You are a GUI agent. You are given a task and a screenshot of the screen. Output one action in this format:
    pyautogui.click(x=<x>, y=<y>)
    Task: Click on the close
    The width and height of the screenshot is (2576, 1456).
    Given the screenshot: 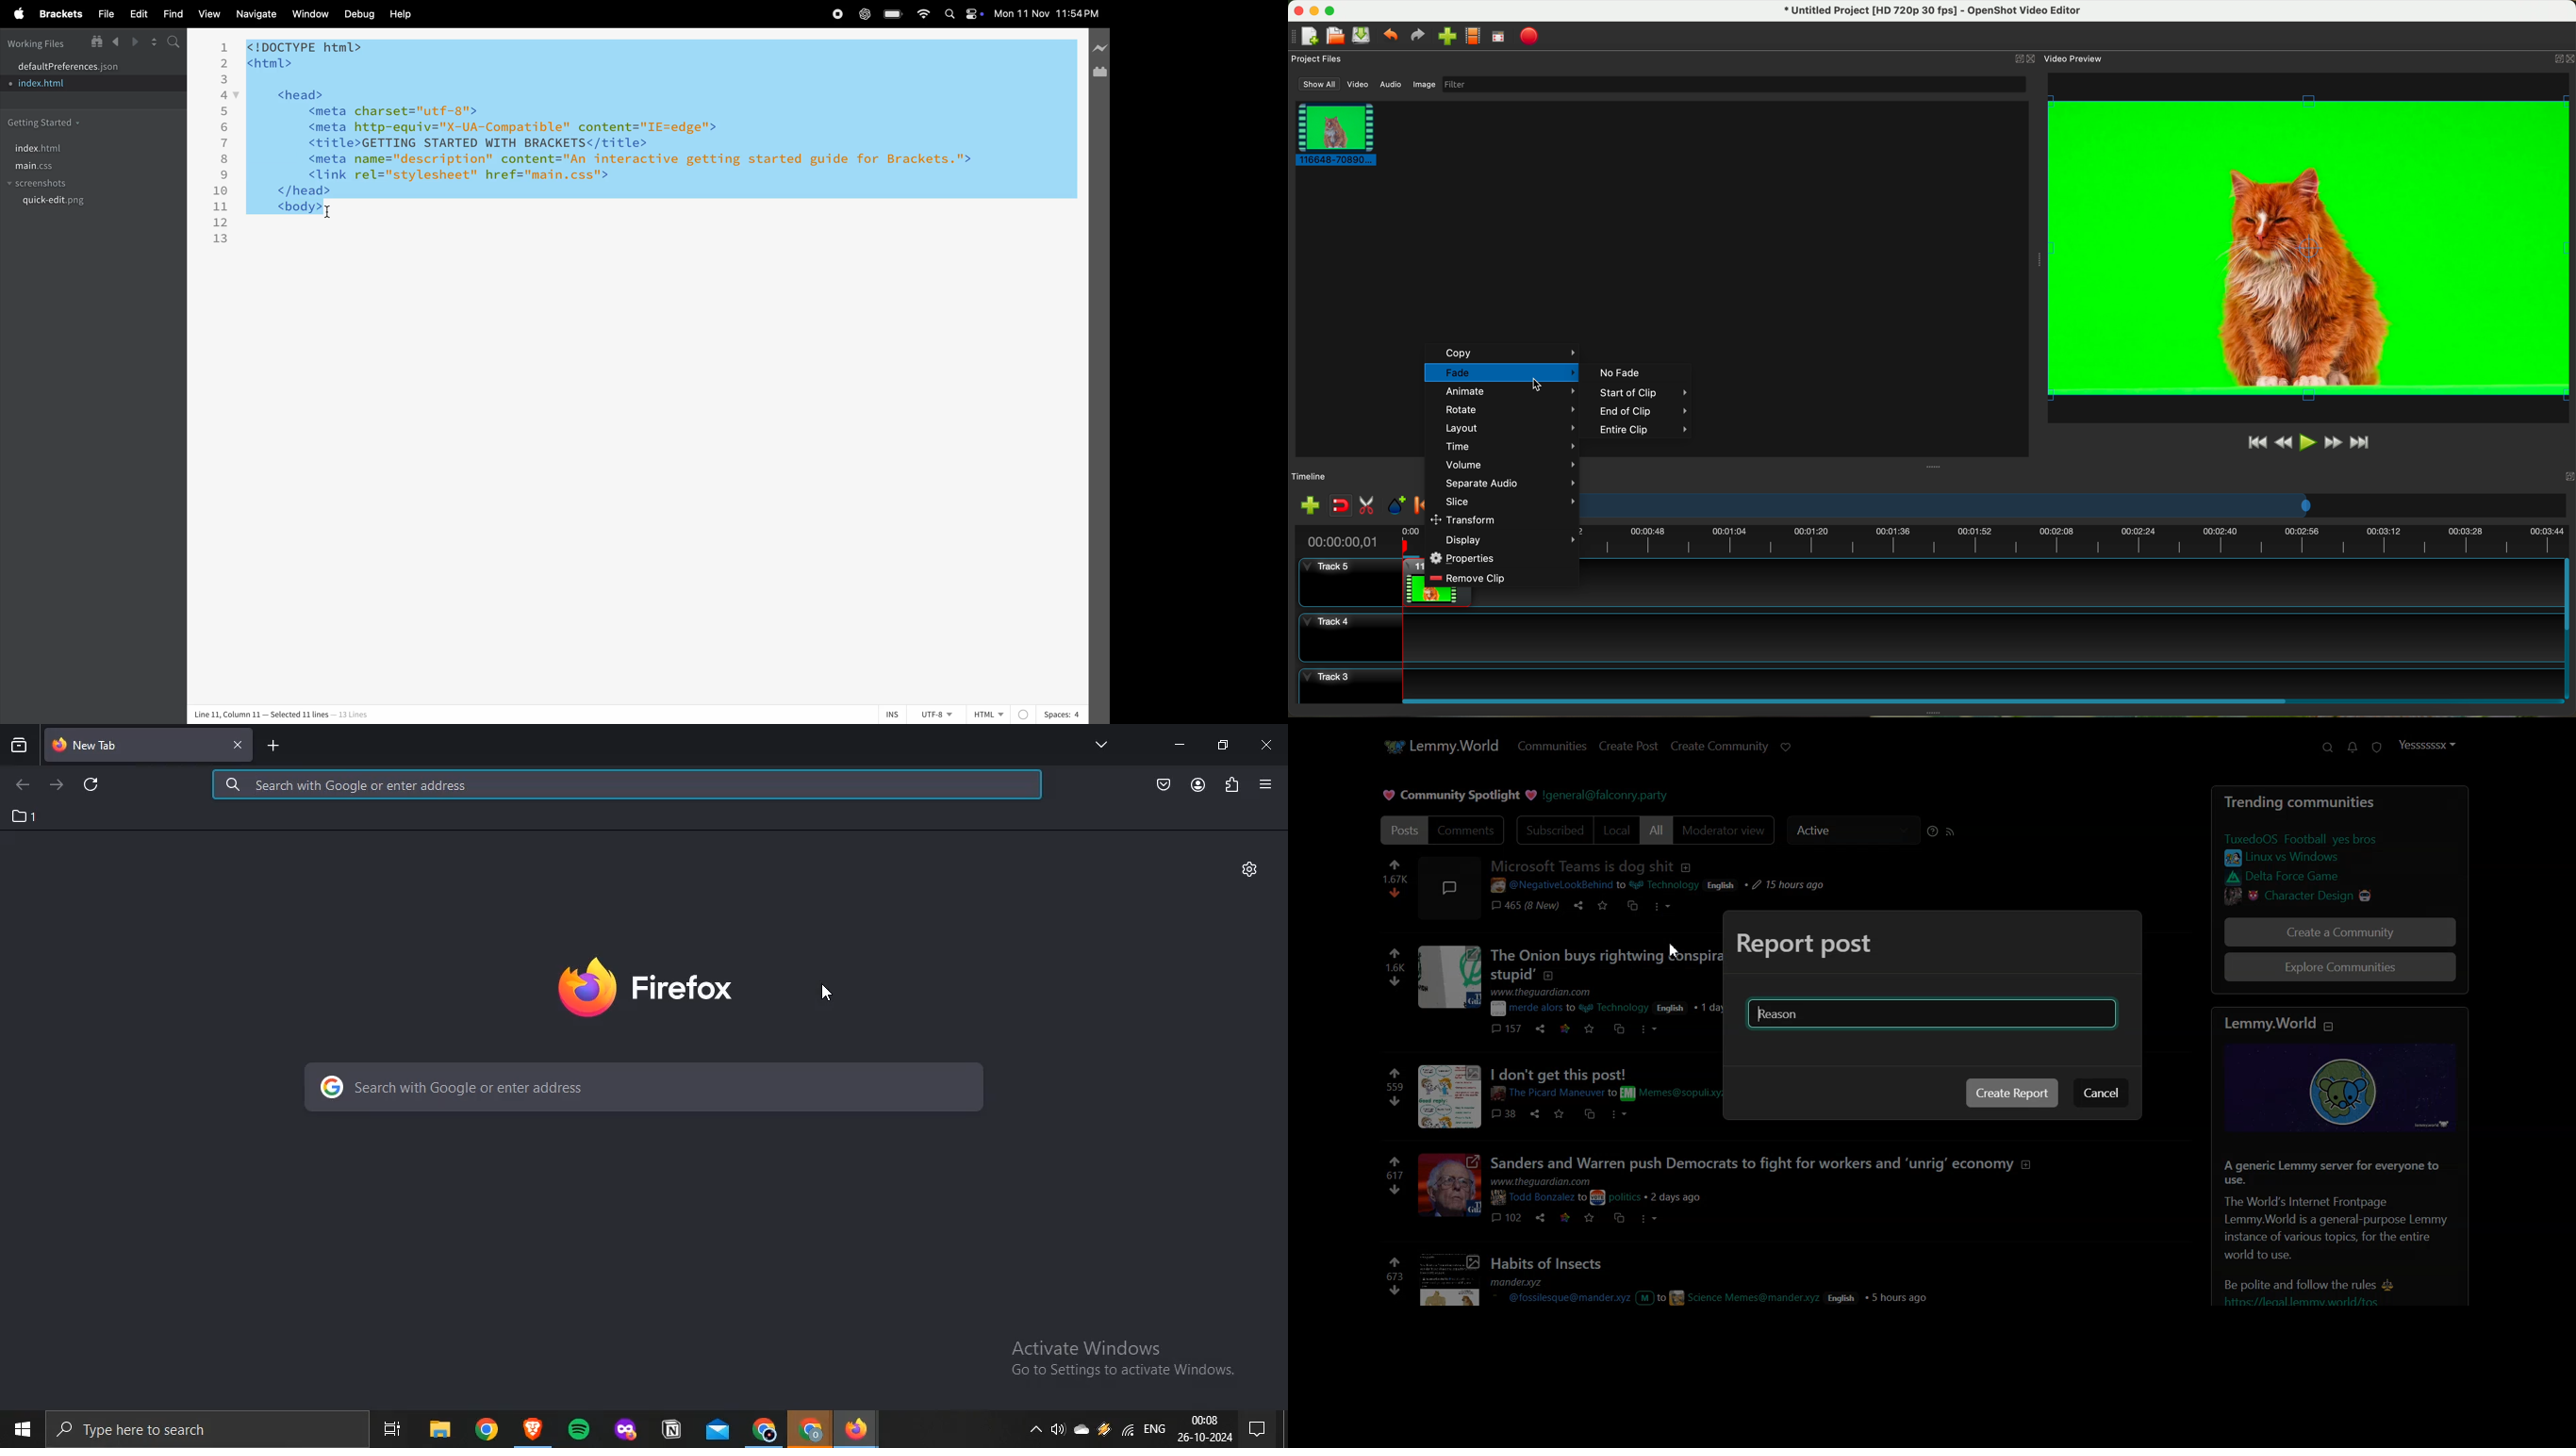 What is the action you would take?
    pyautogui.click(x=2550, y=480)
    